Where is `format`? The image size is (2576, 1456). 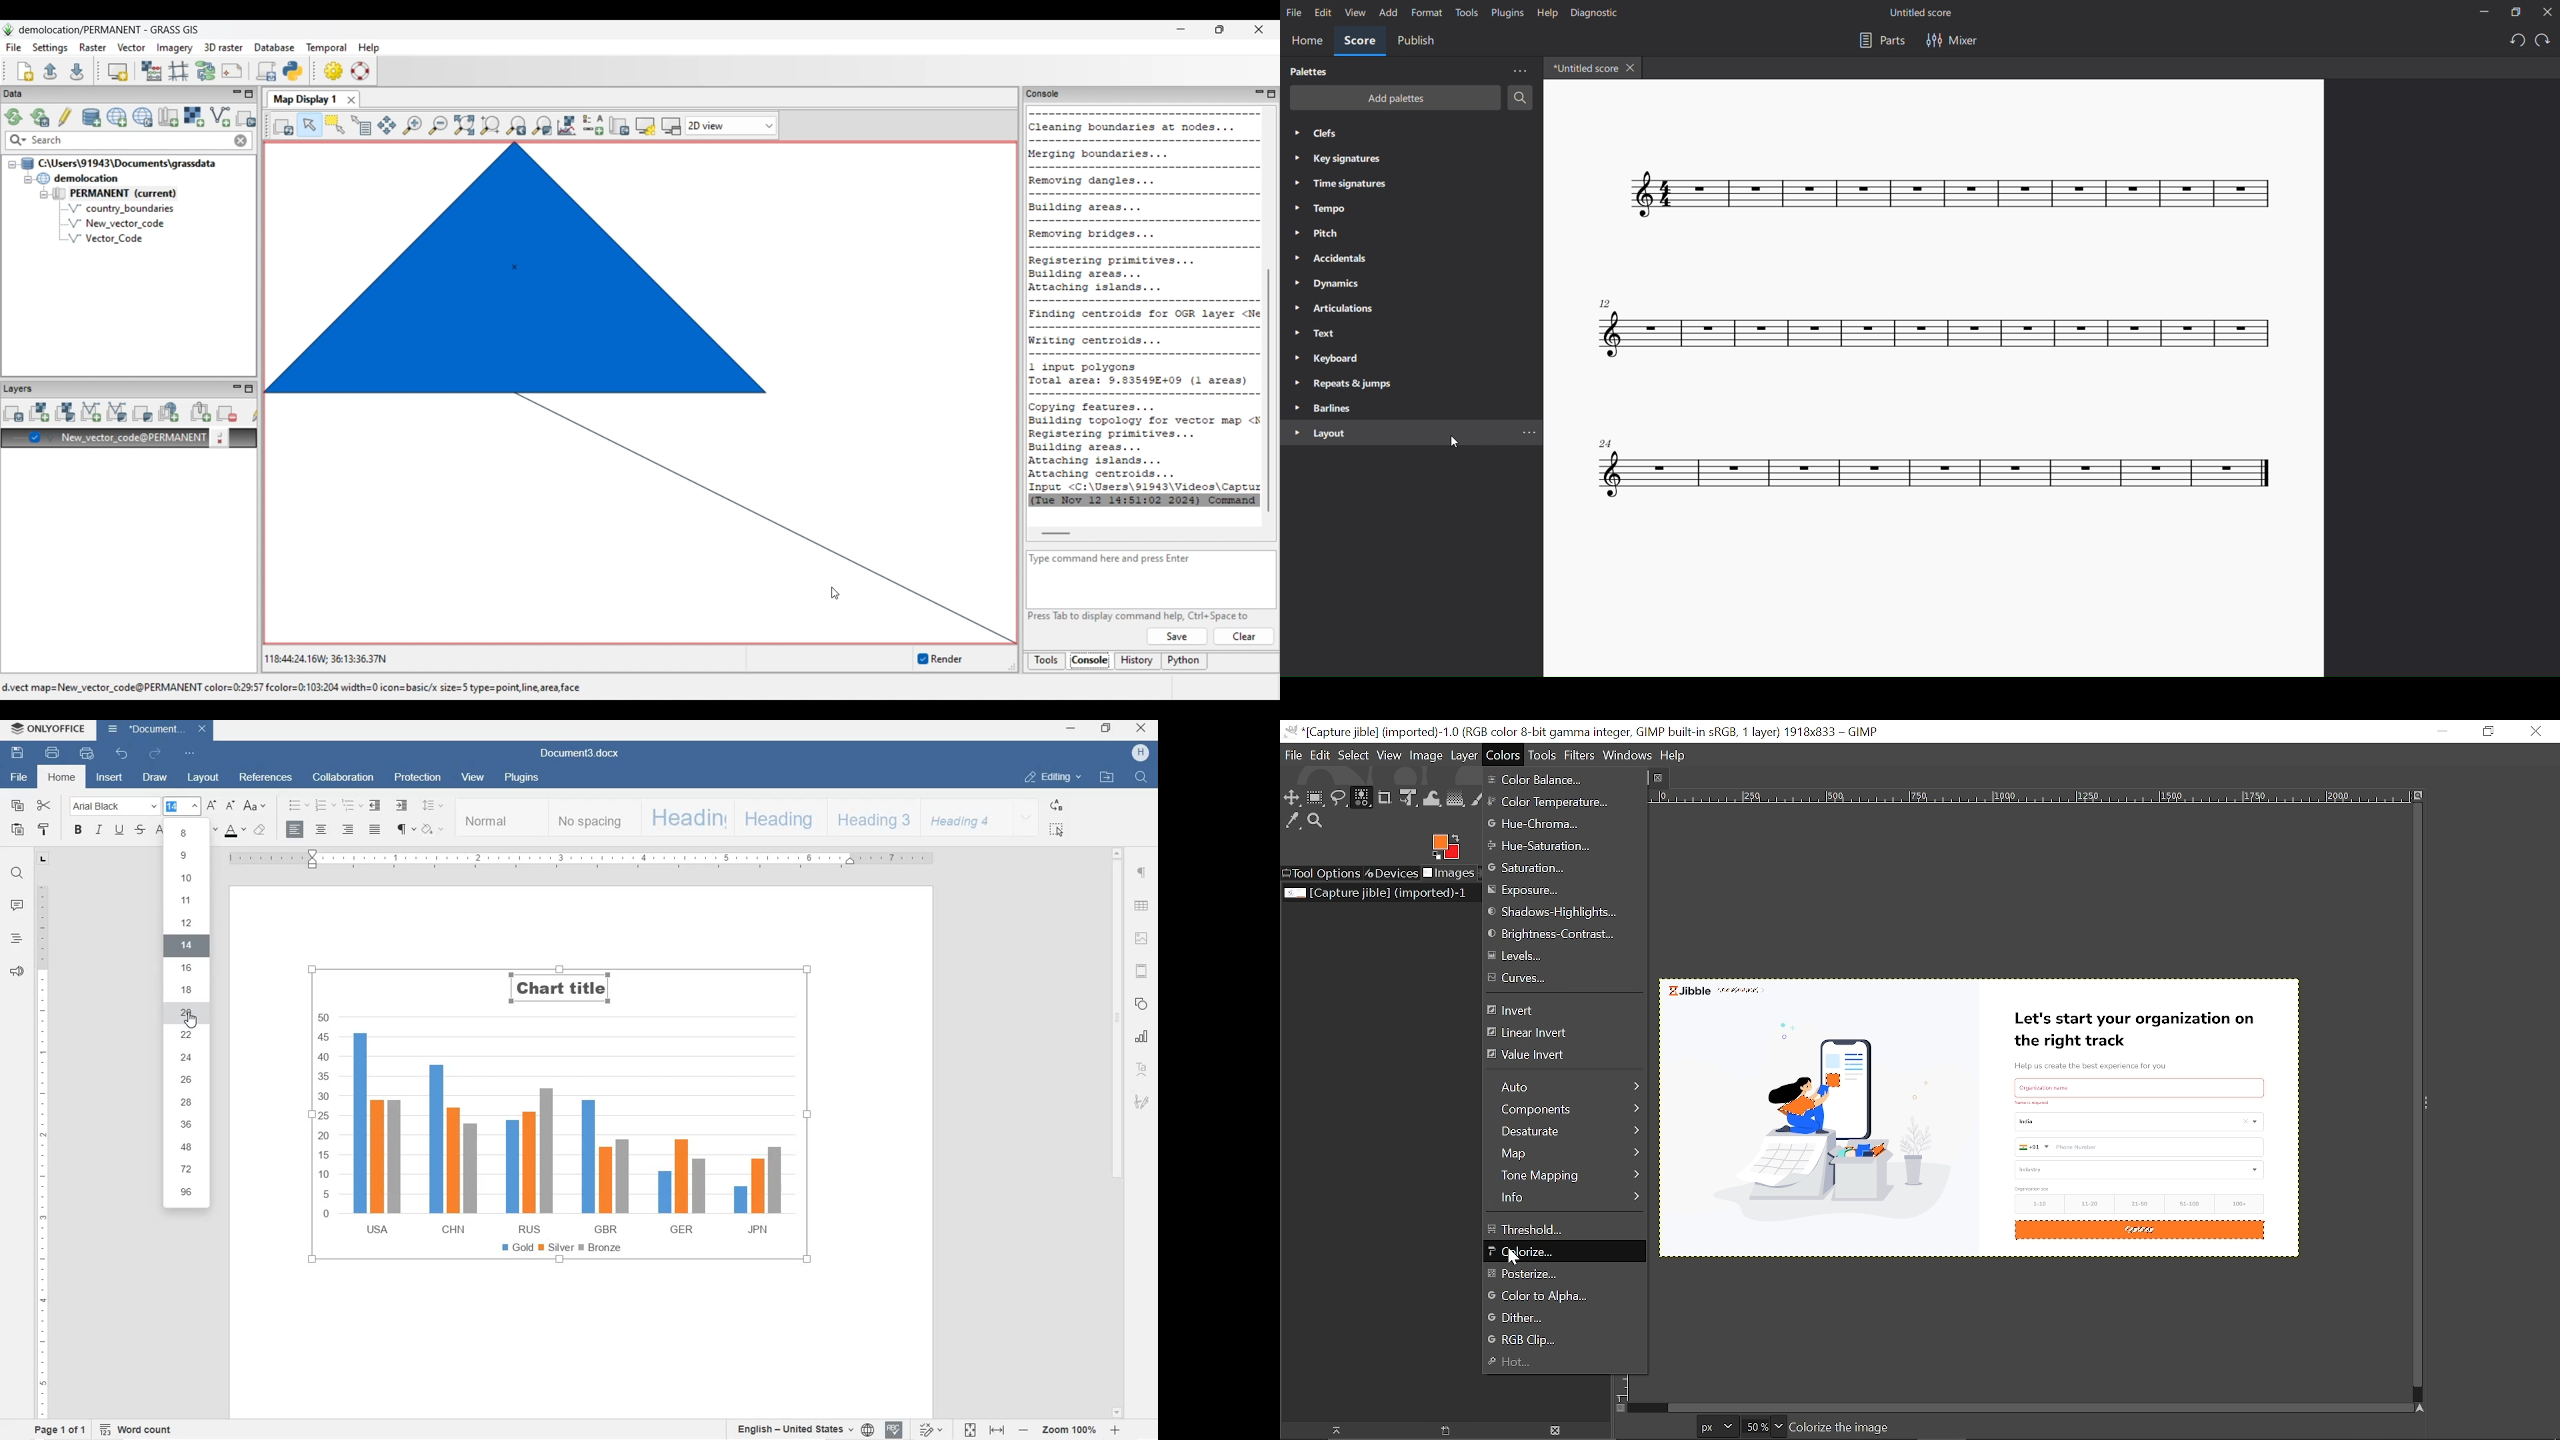
format is located at coordinates (1427, 13).